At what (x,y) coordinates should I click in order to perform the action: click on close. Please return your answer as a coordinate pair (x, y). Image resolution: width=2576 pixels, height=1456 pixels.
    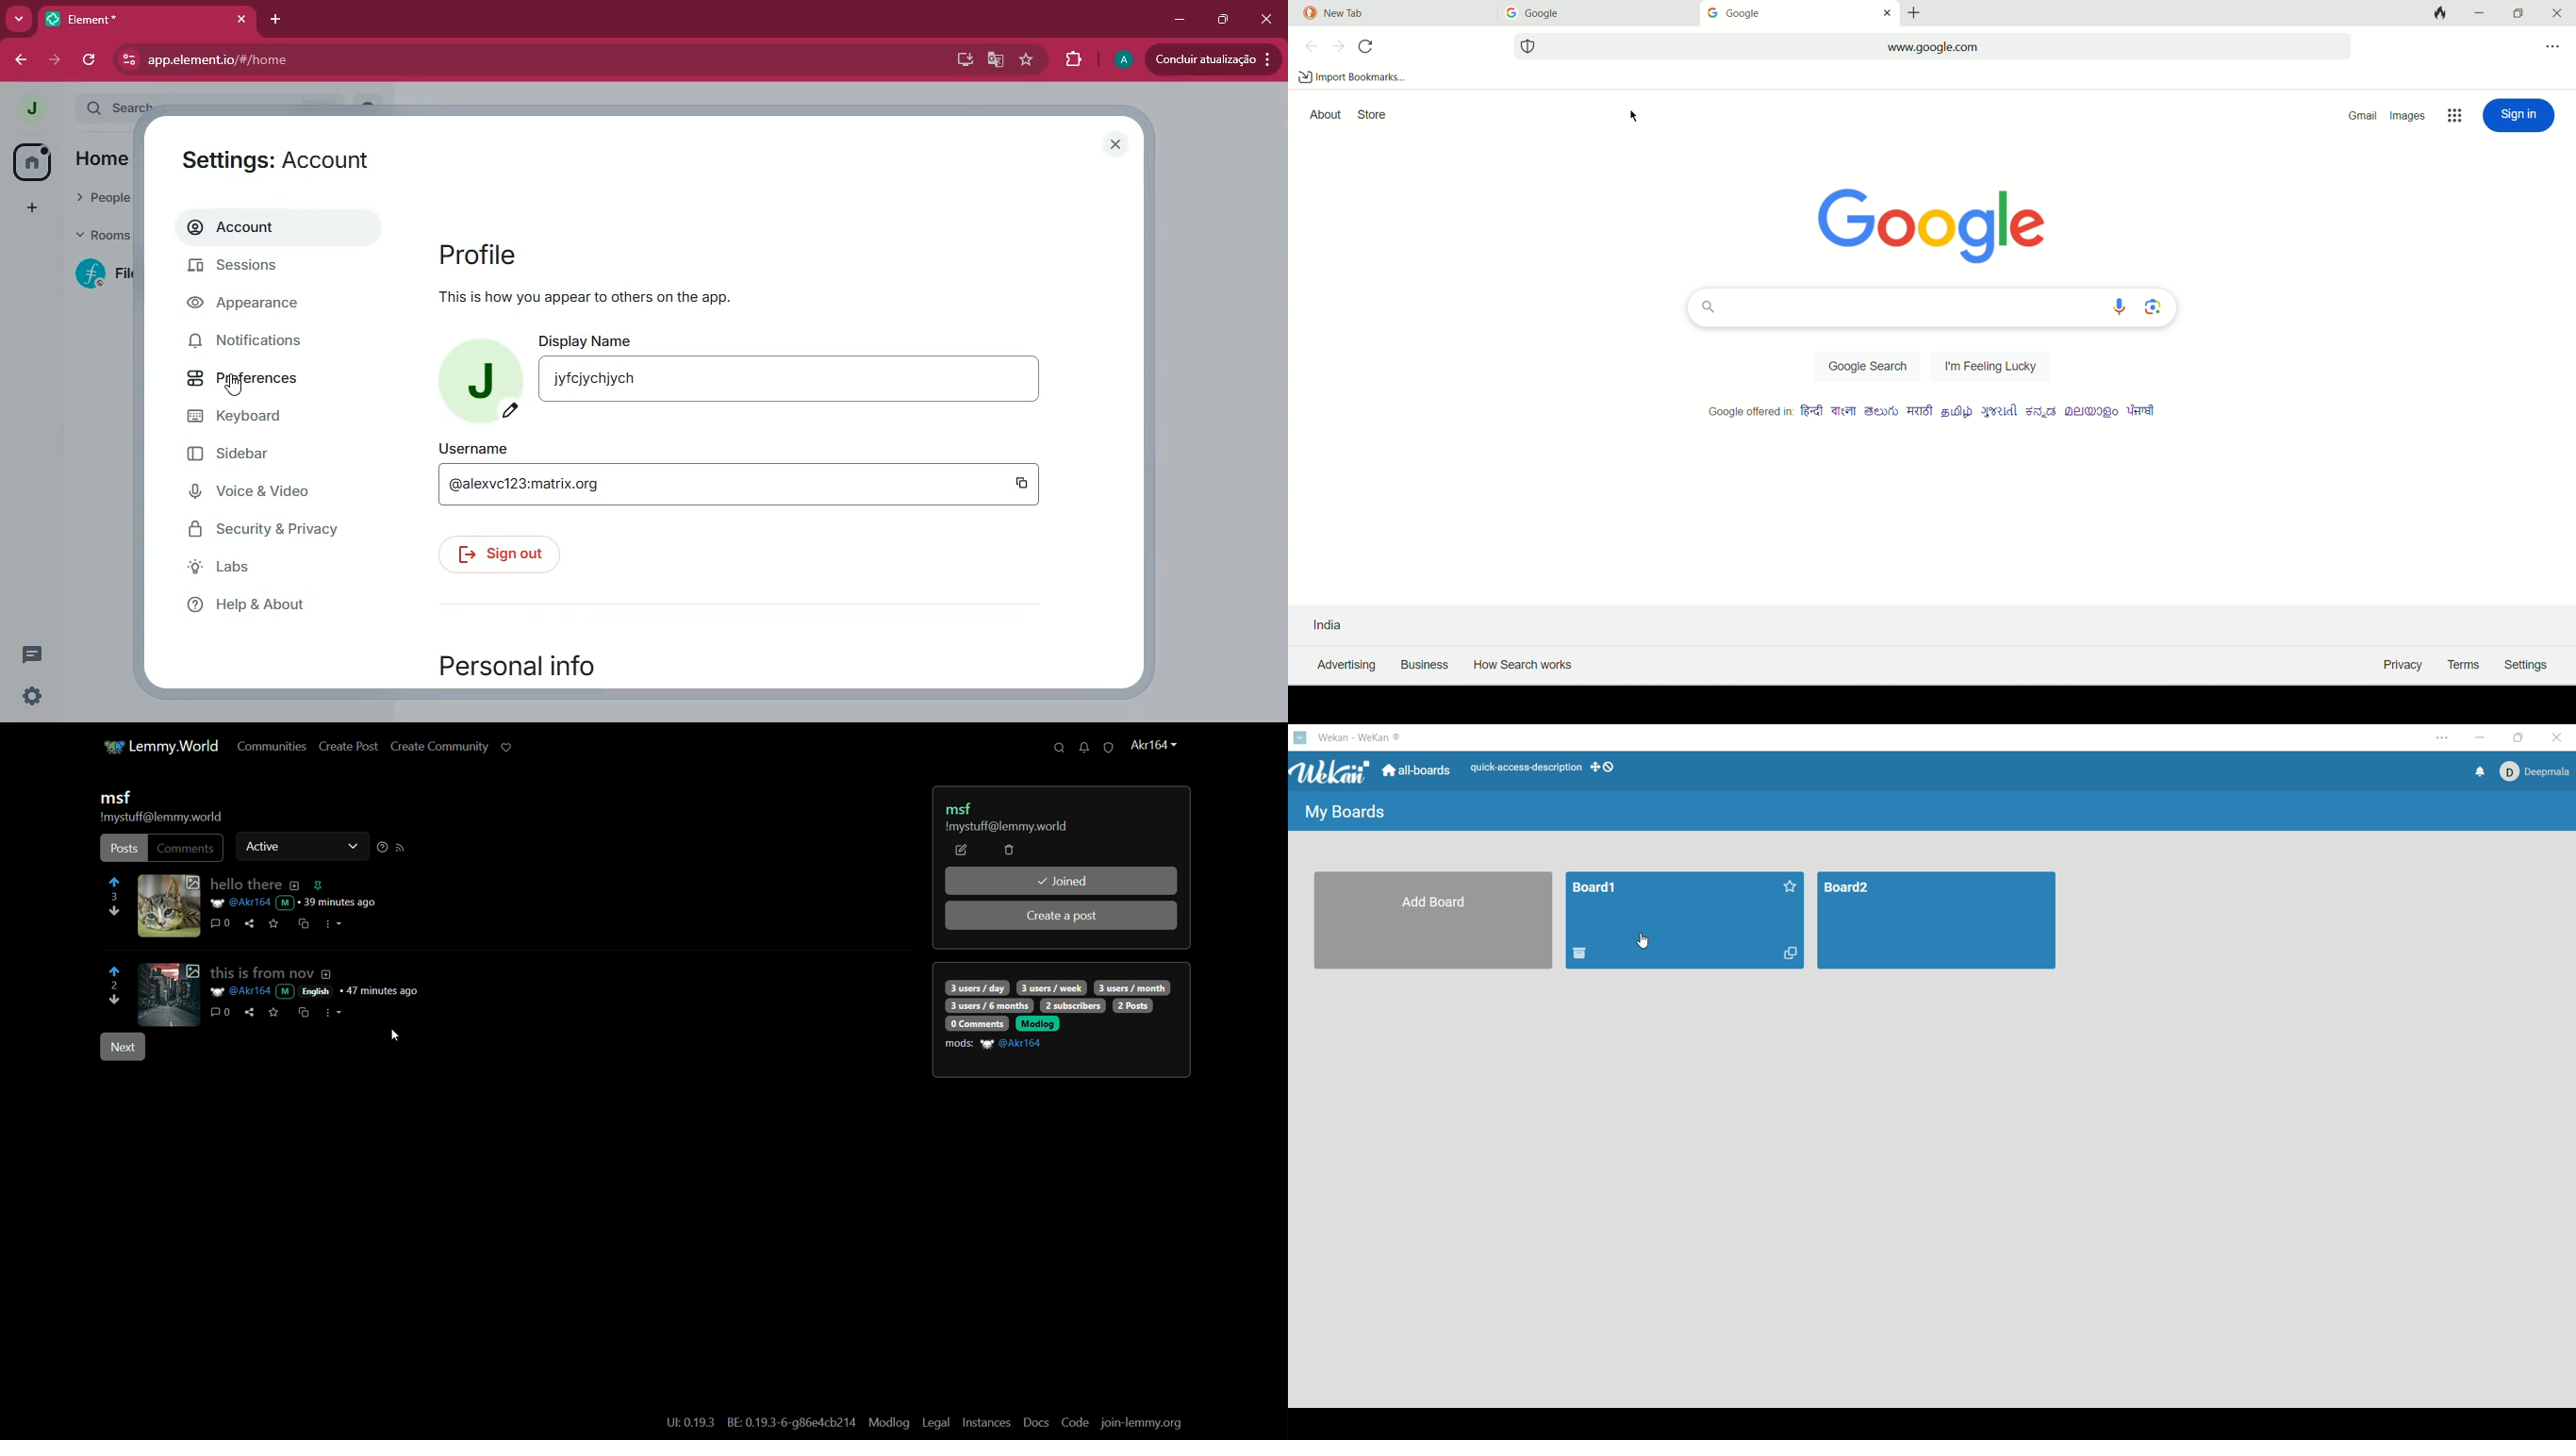
    Looking at the image, I should click on (1265, 19).